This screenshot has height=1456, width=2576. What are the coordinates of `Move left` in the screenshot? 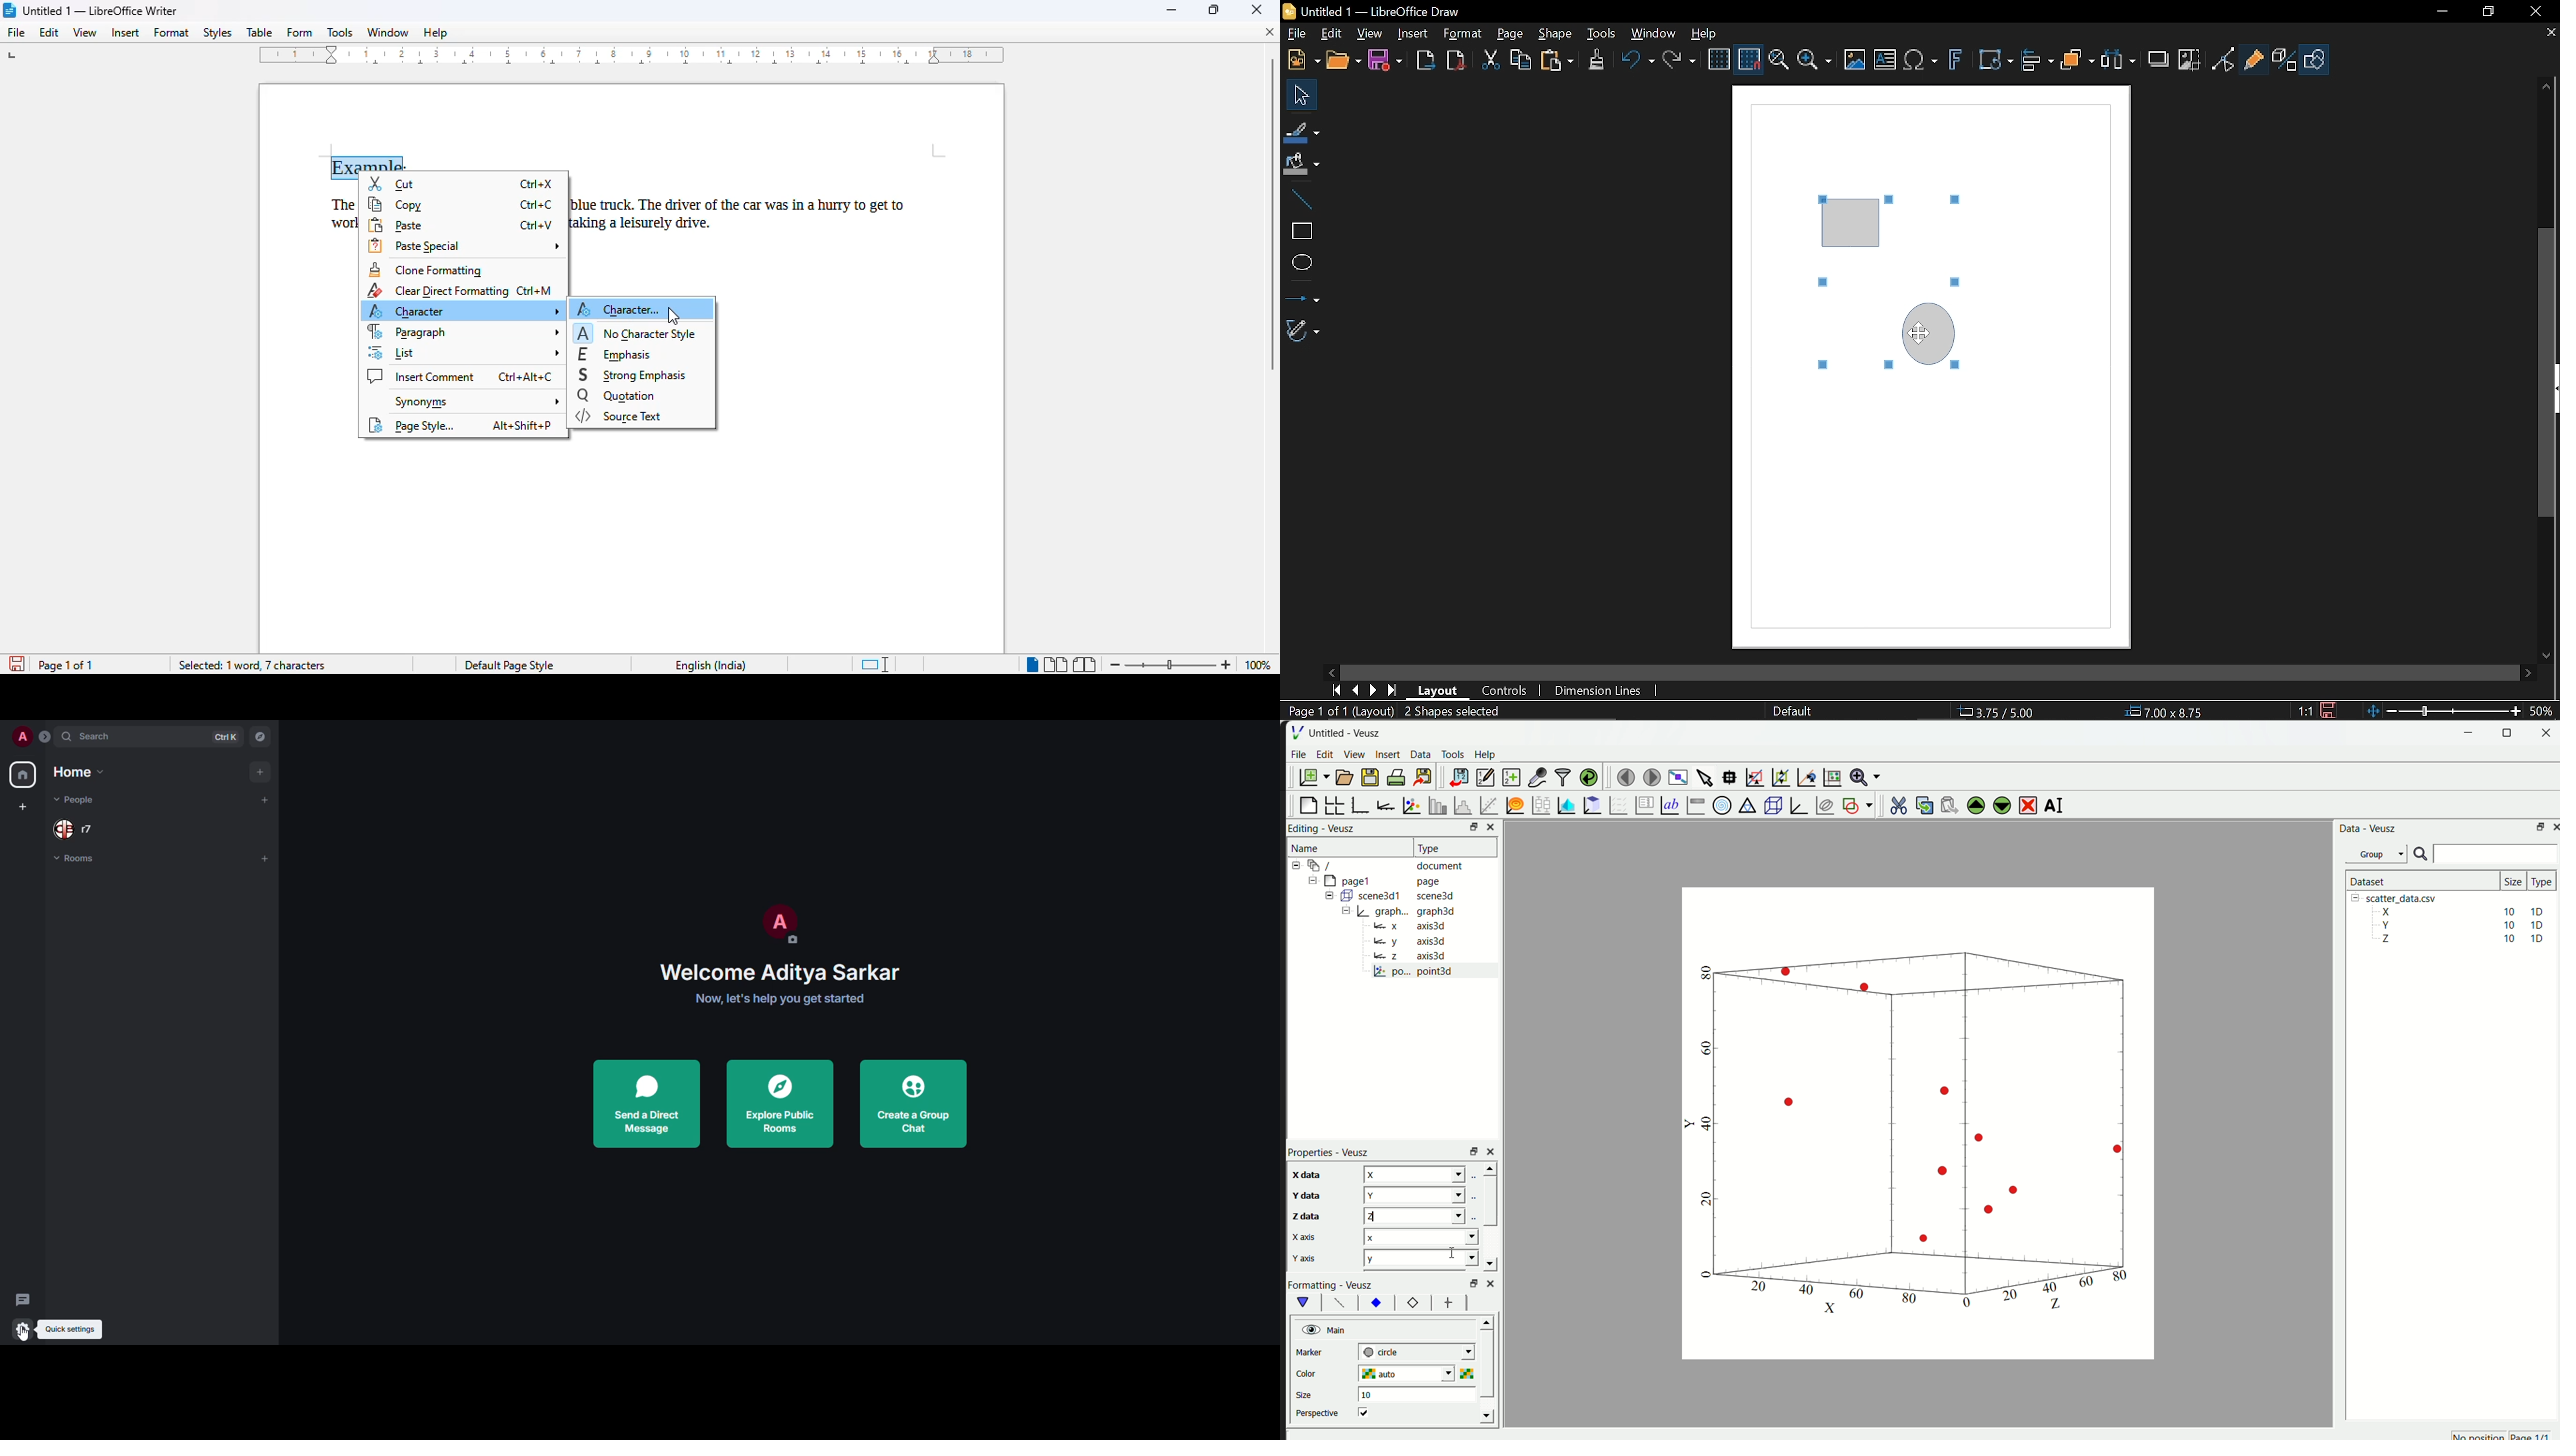 It's located at (1327, 671).